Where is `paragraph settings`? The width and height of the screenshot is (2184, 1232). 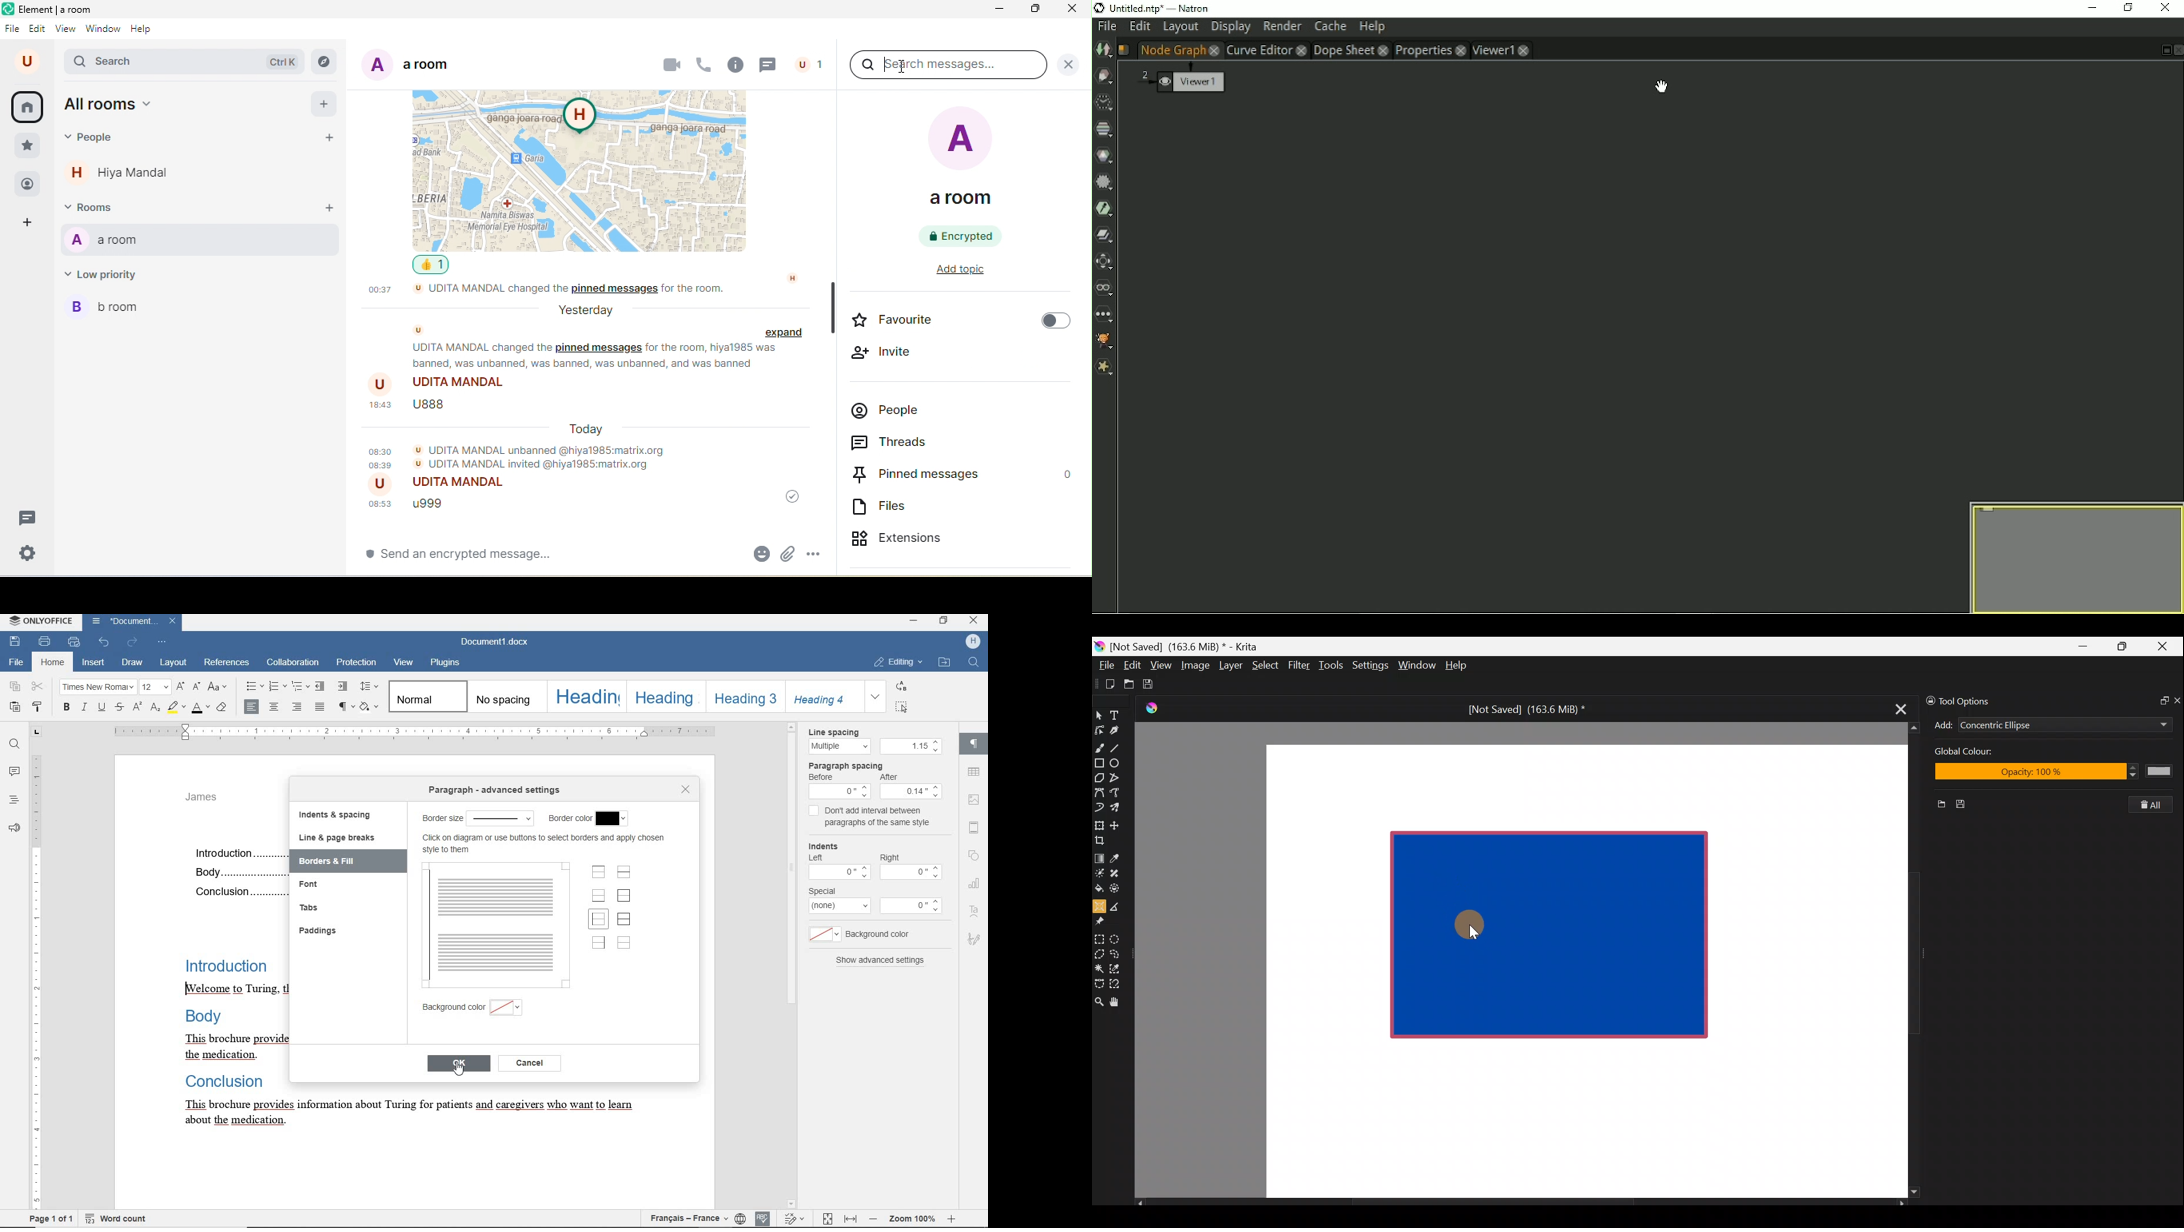 paragraph settings is located at coordinates (975, 744).